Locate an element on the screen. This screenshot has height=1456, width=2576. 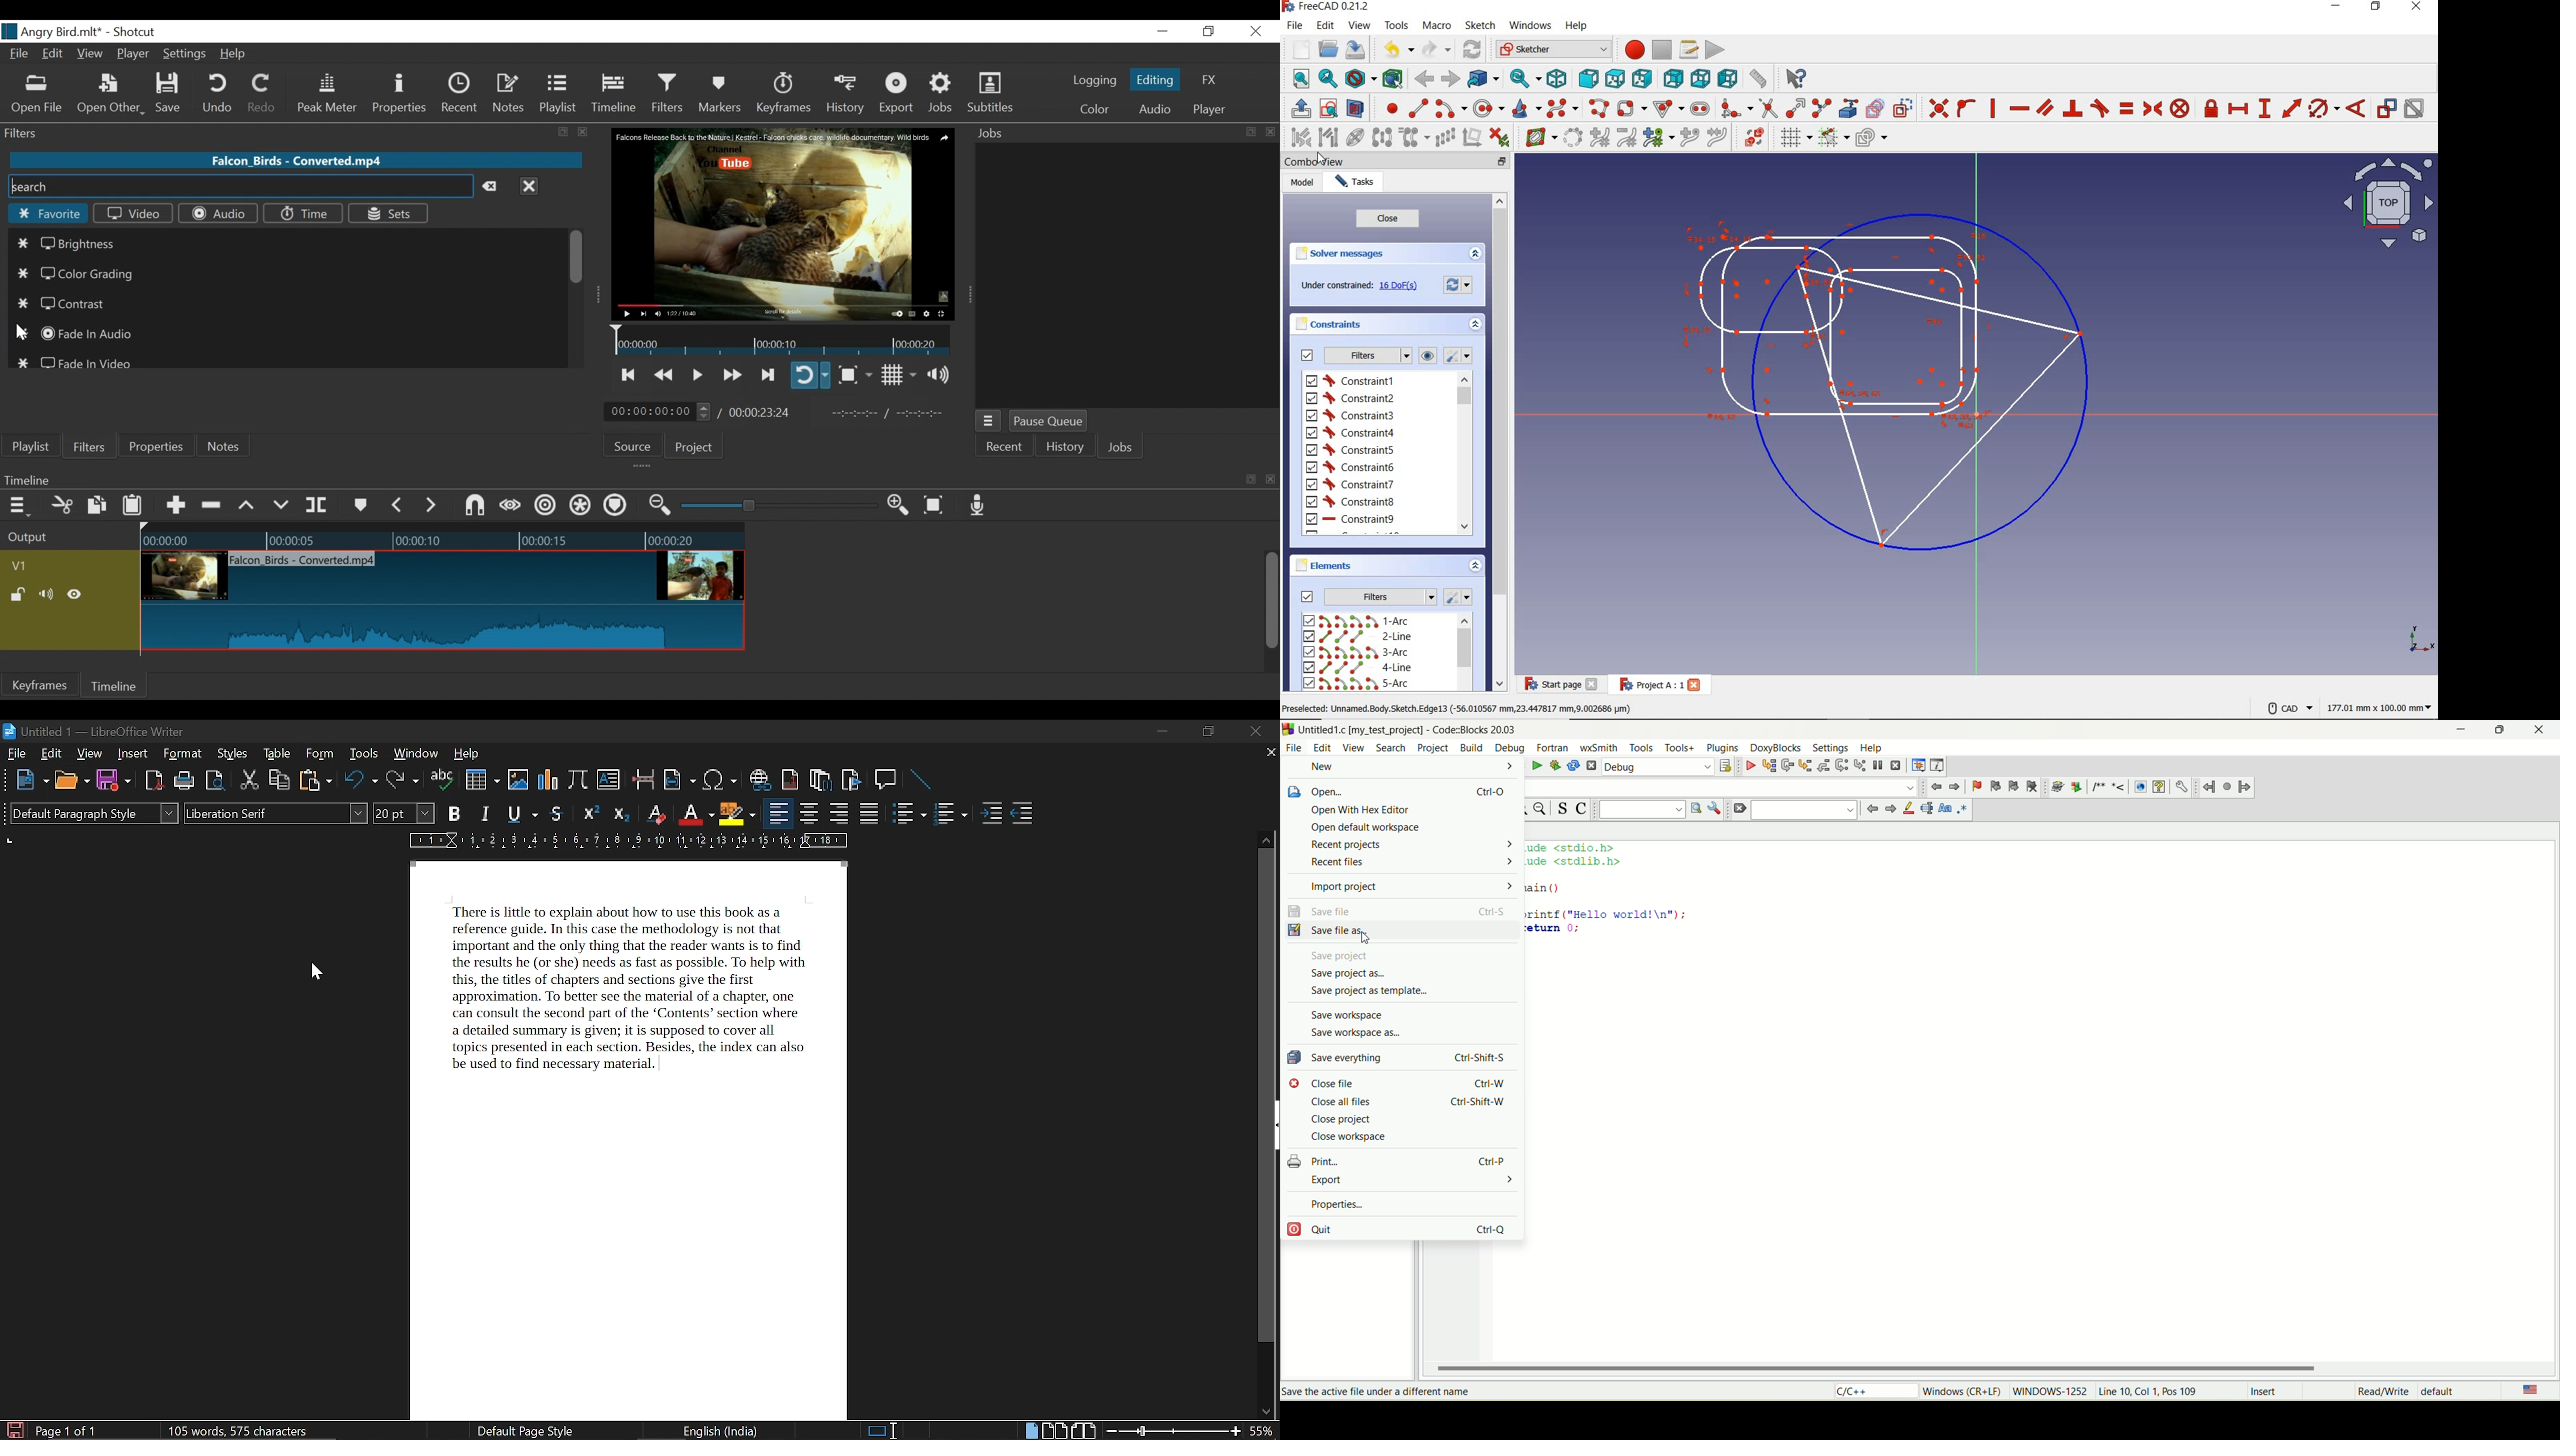
Add the source to the playlist is located at coordinates (62, 415).